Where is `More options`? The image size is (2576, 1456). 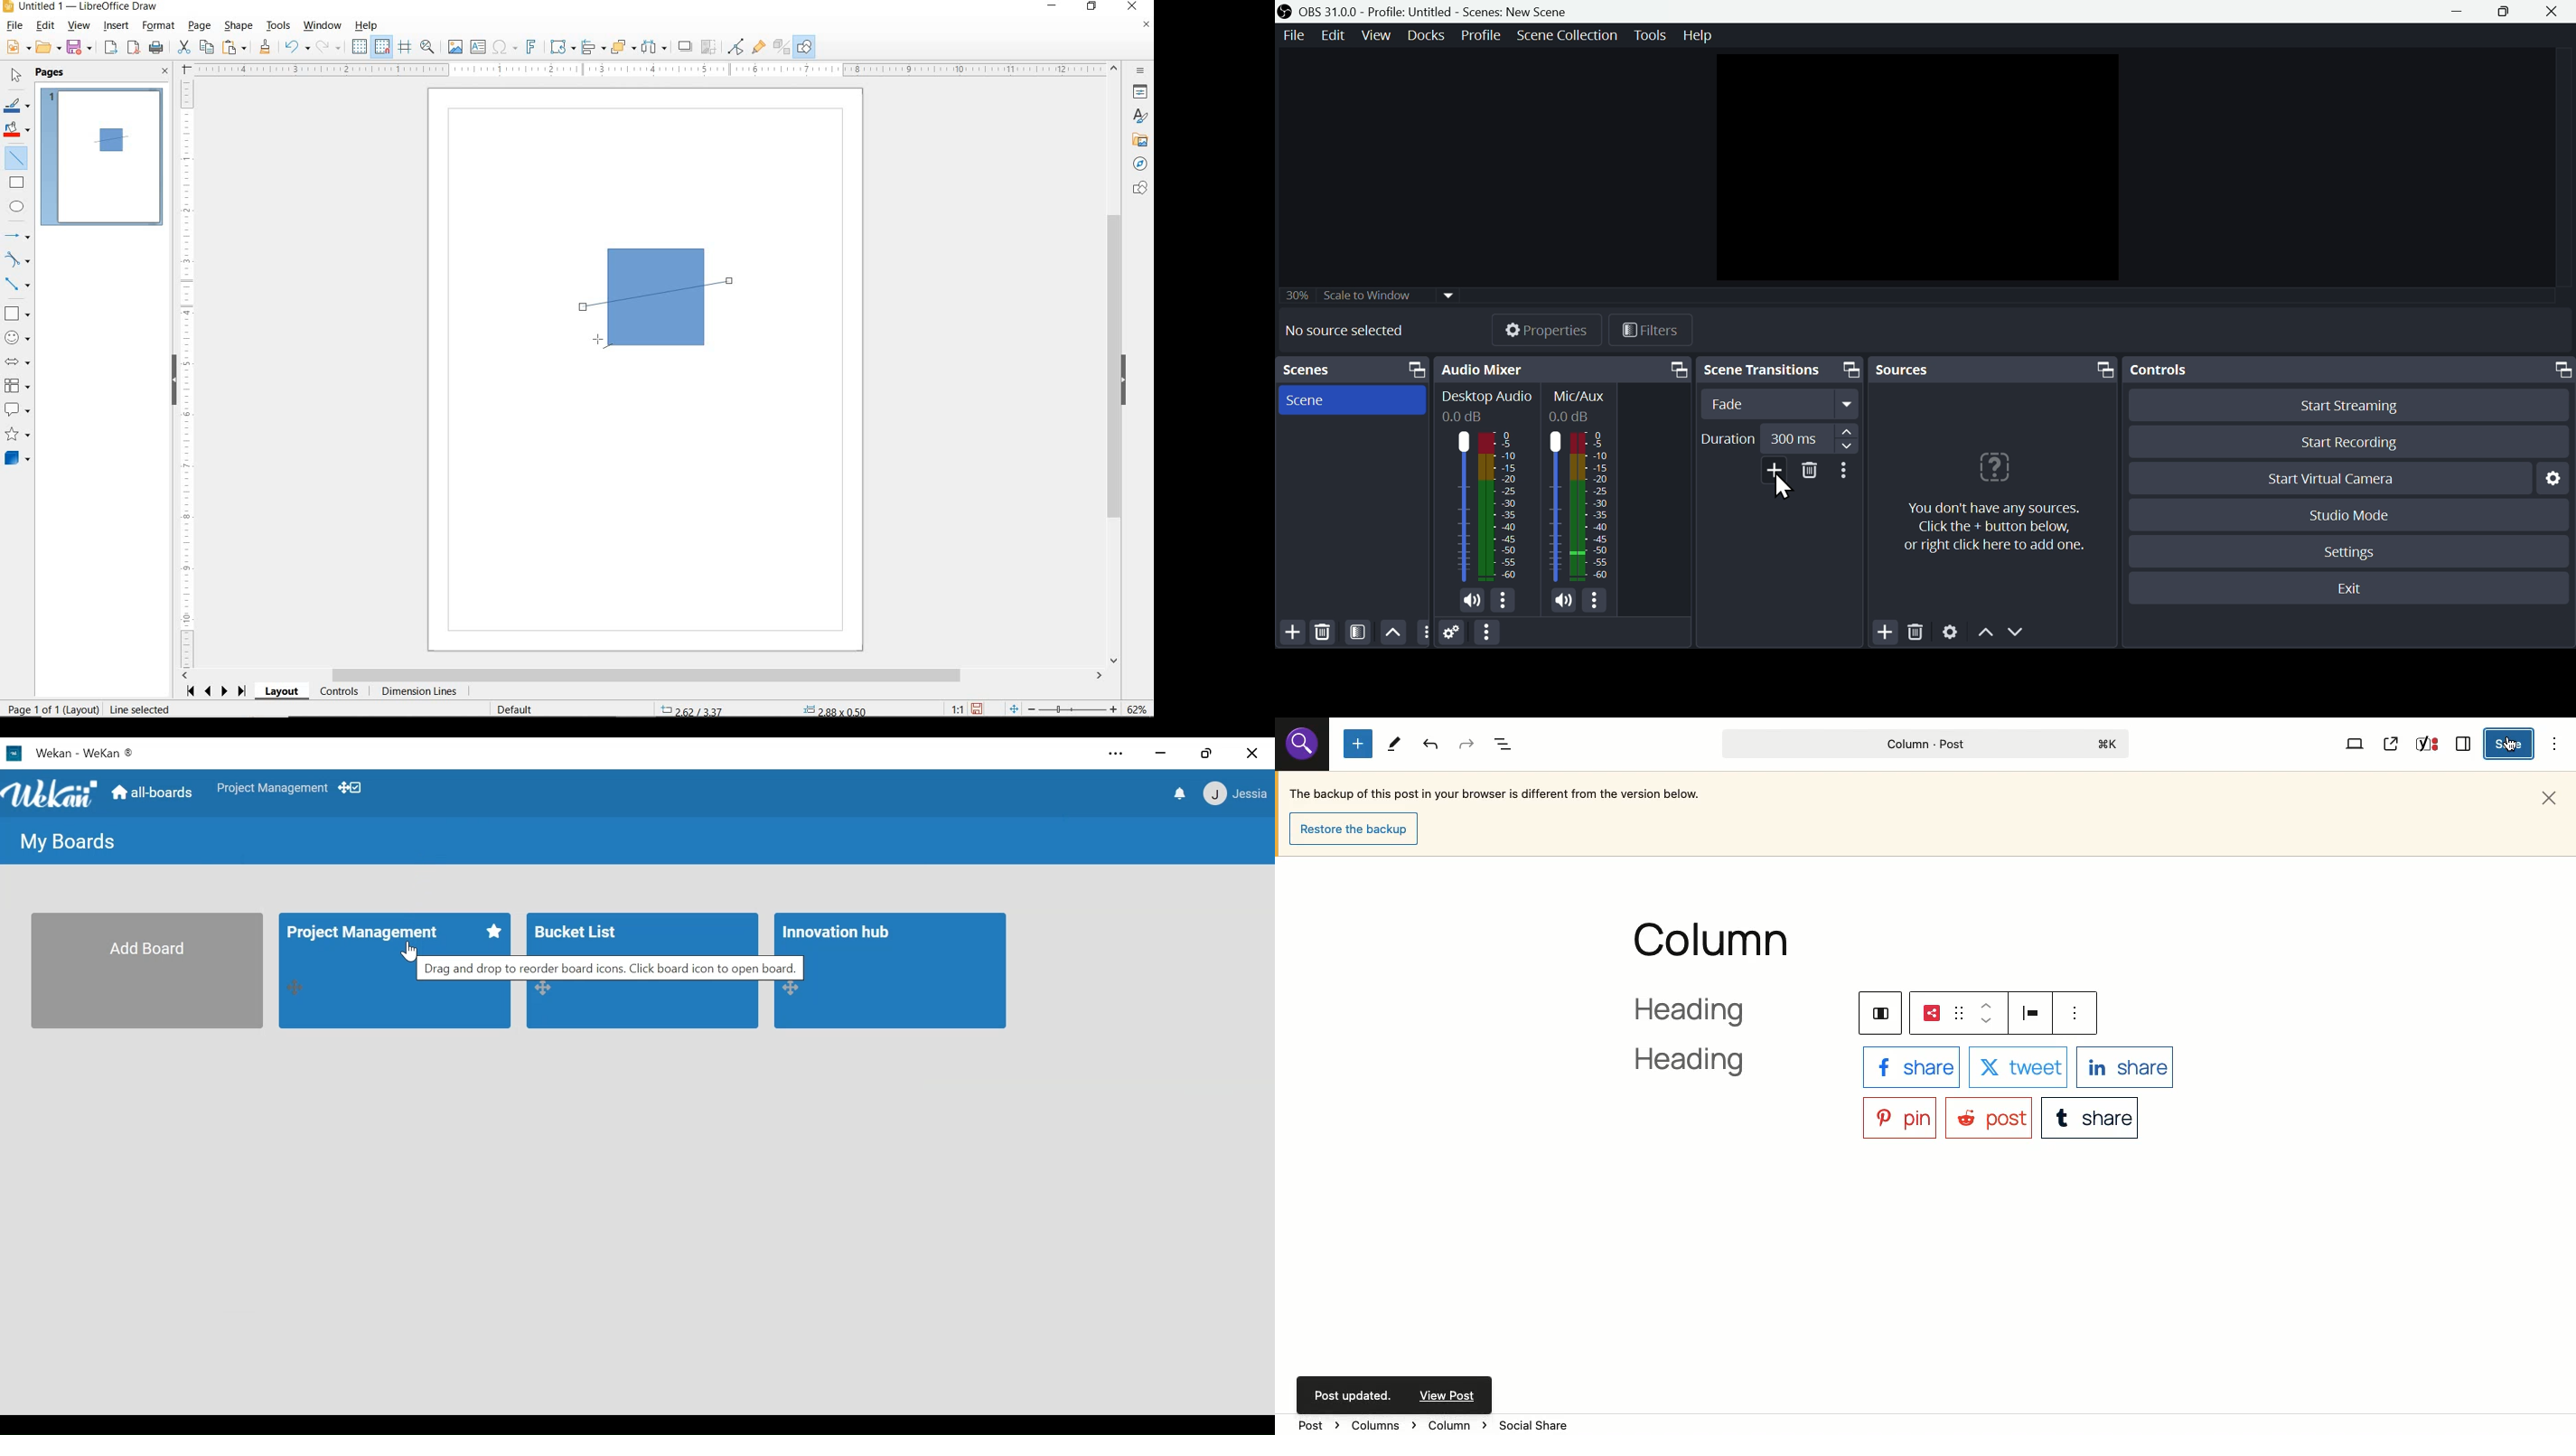 More options is located at coordinates (1486, 634).